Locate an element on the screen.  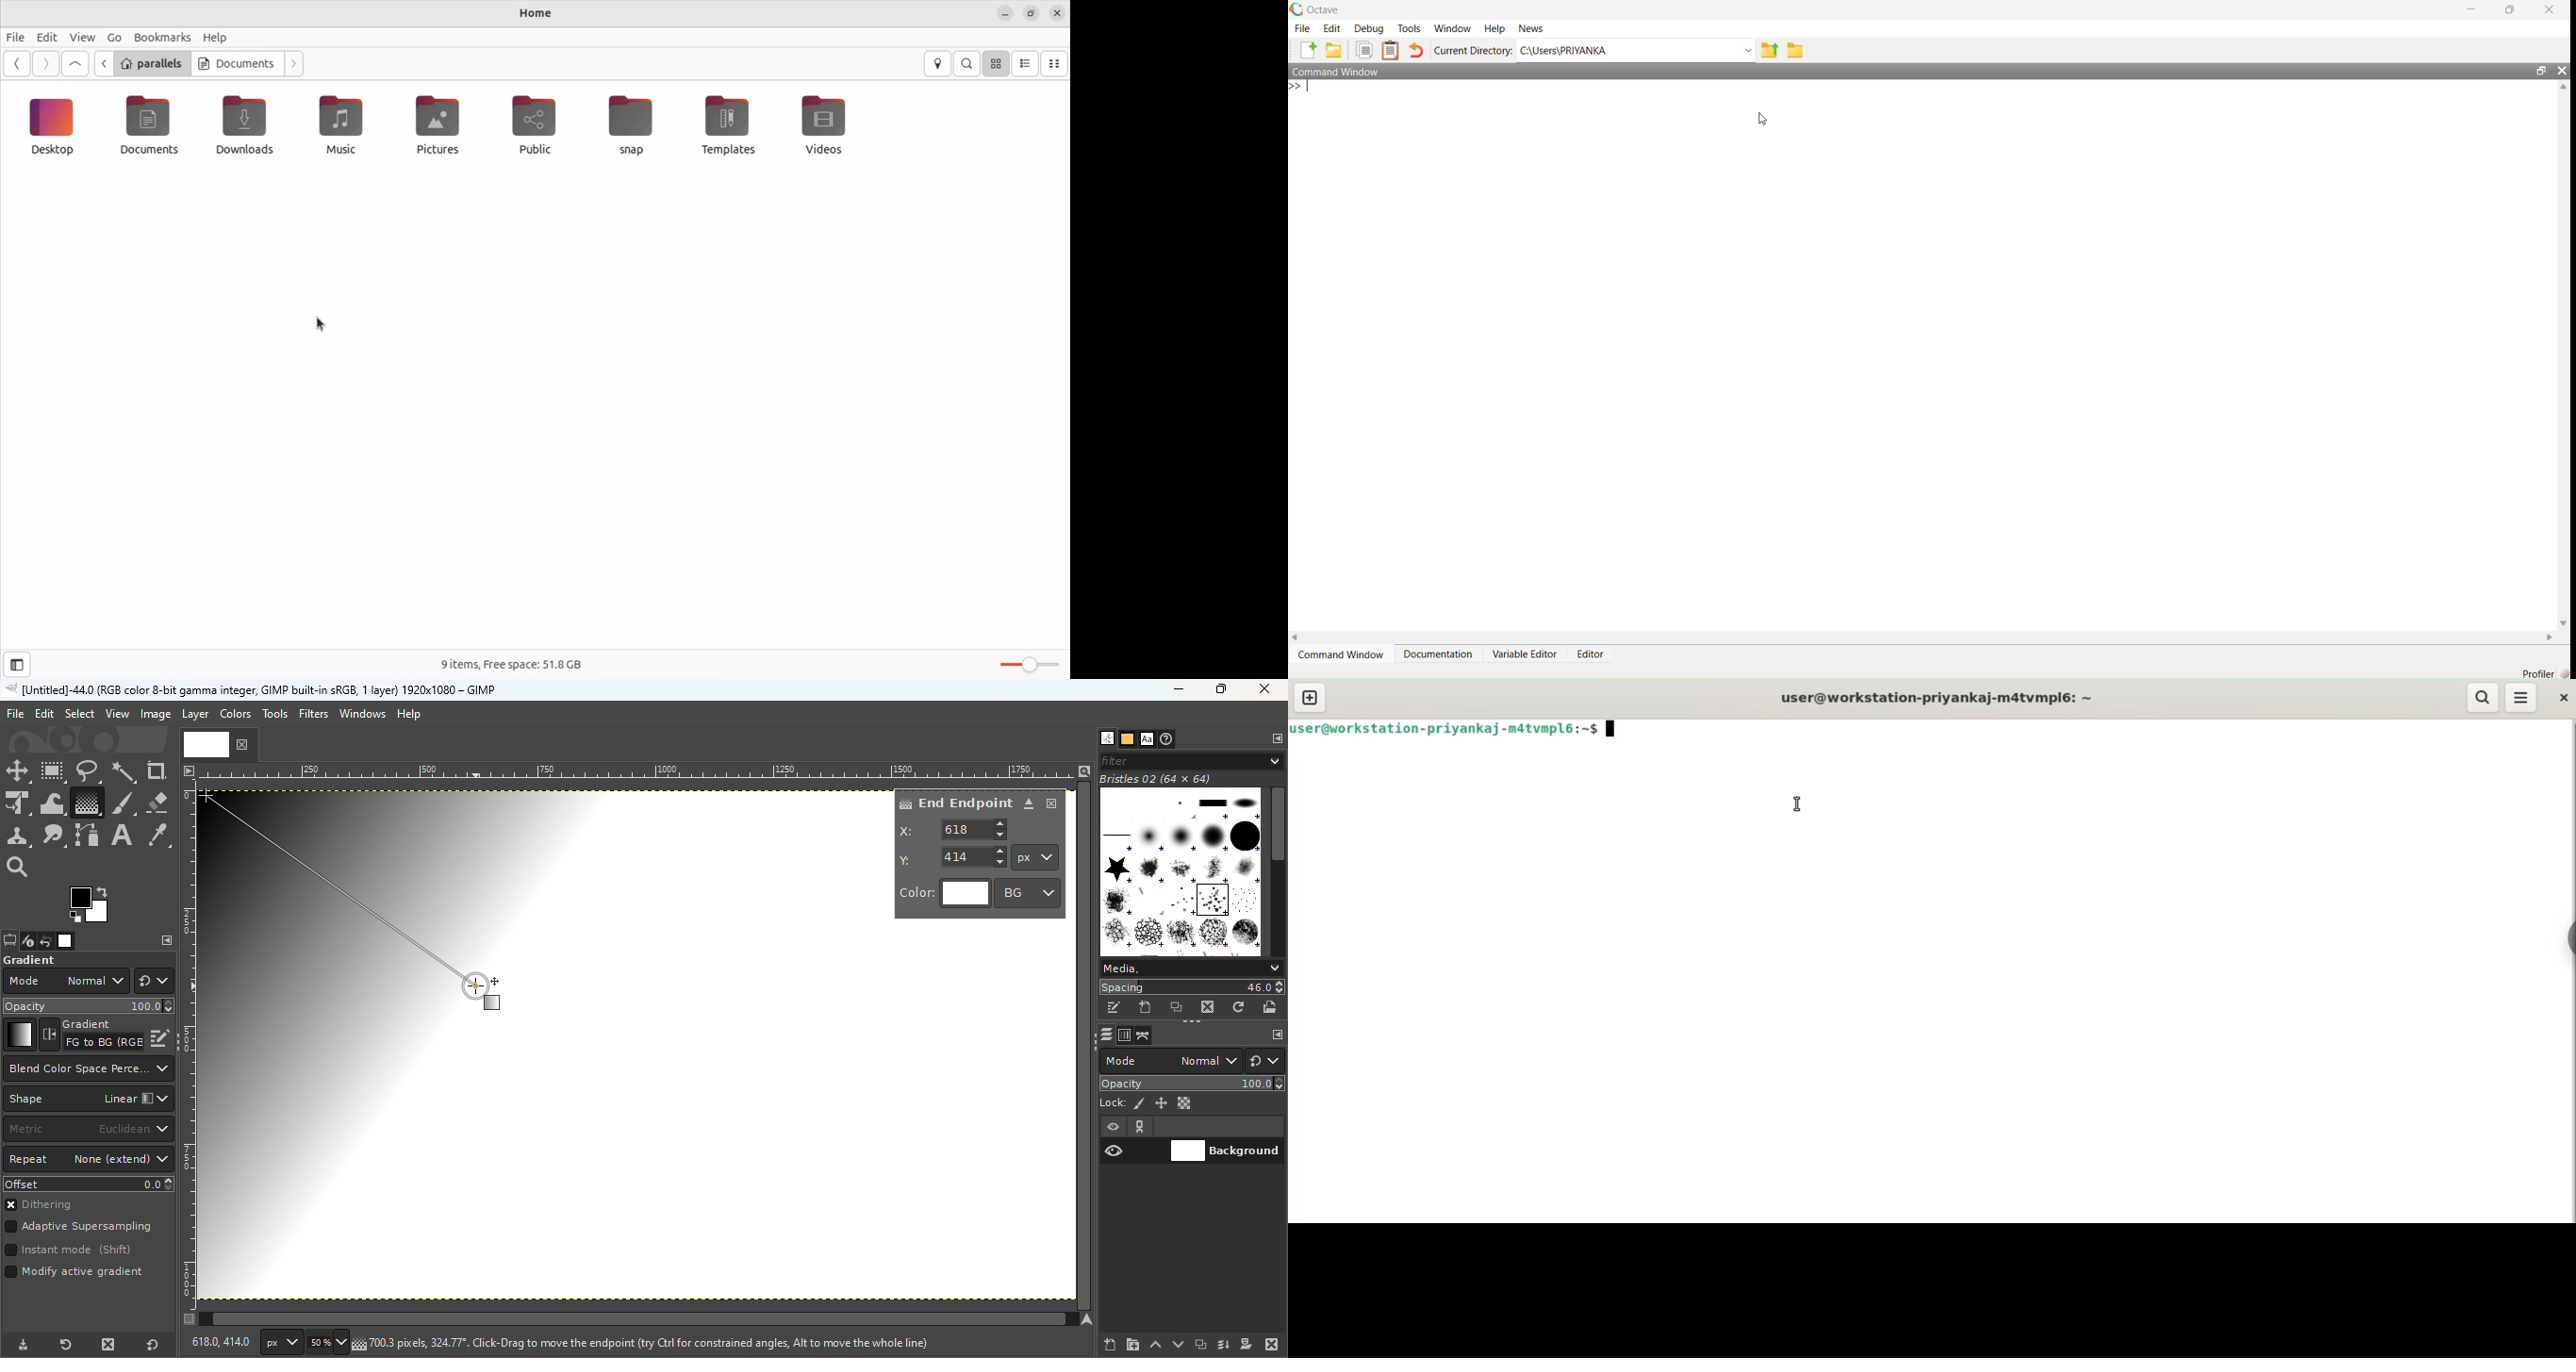
News is located at coordinates (1531, 29).